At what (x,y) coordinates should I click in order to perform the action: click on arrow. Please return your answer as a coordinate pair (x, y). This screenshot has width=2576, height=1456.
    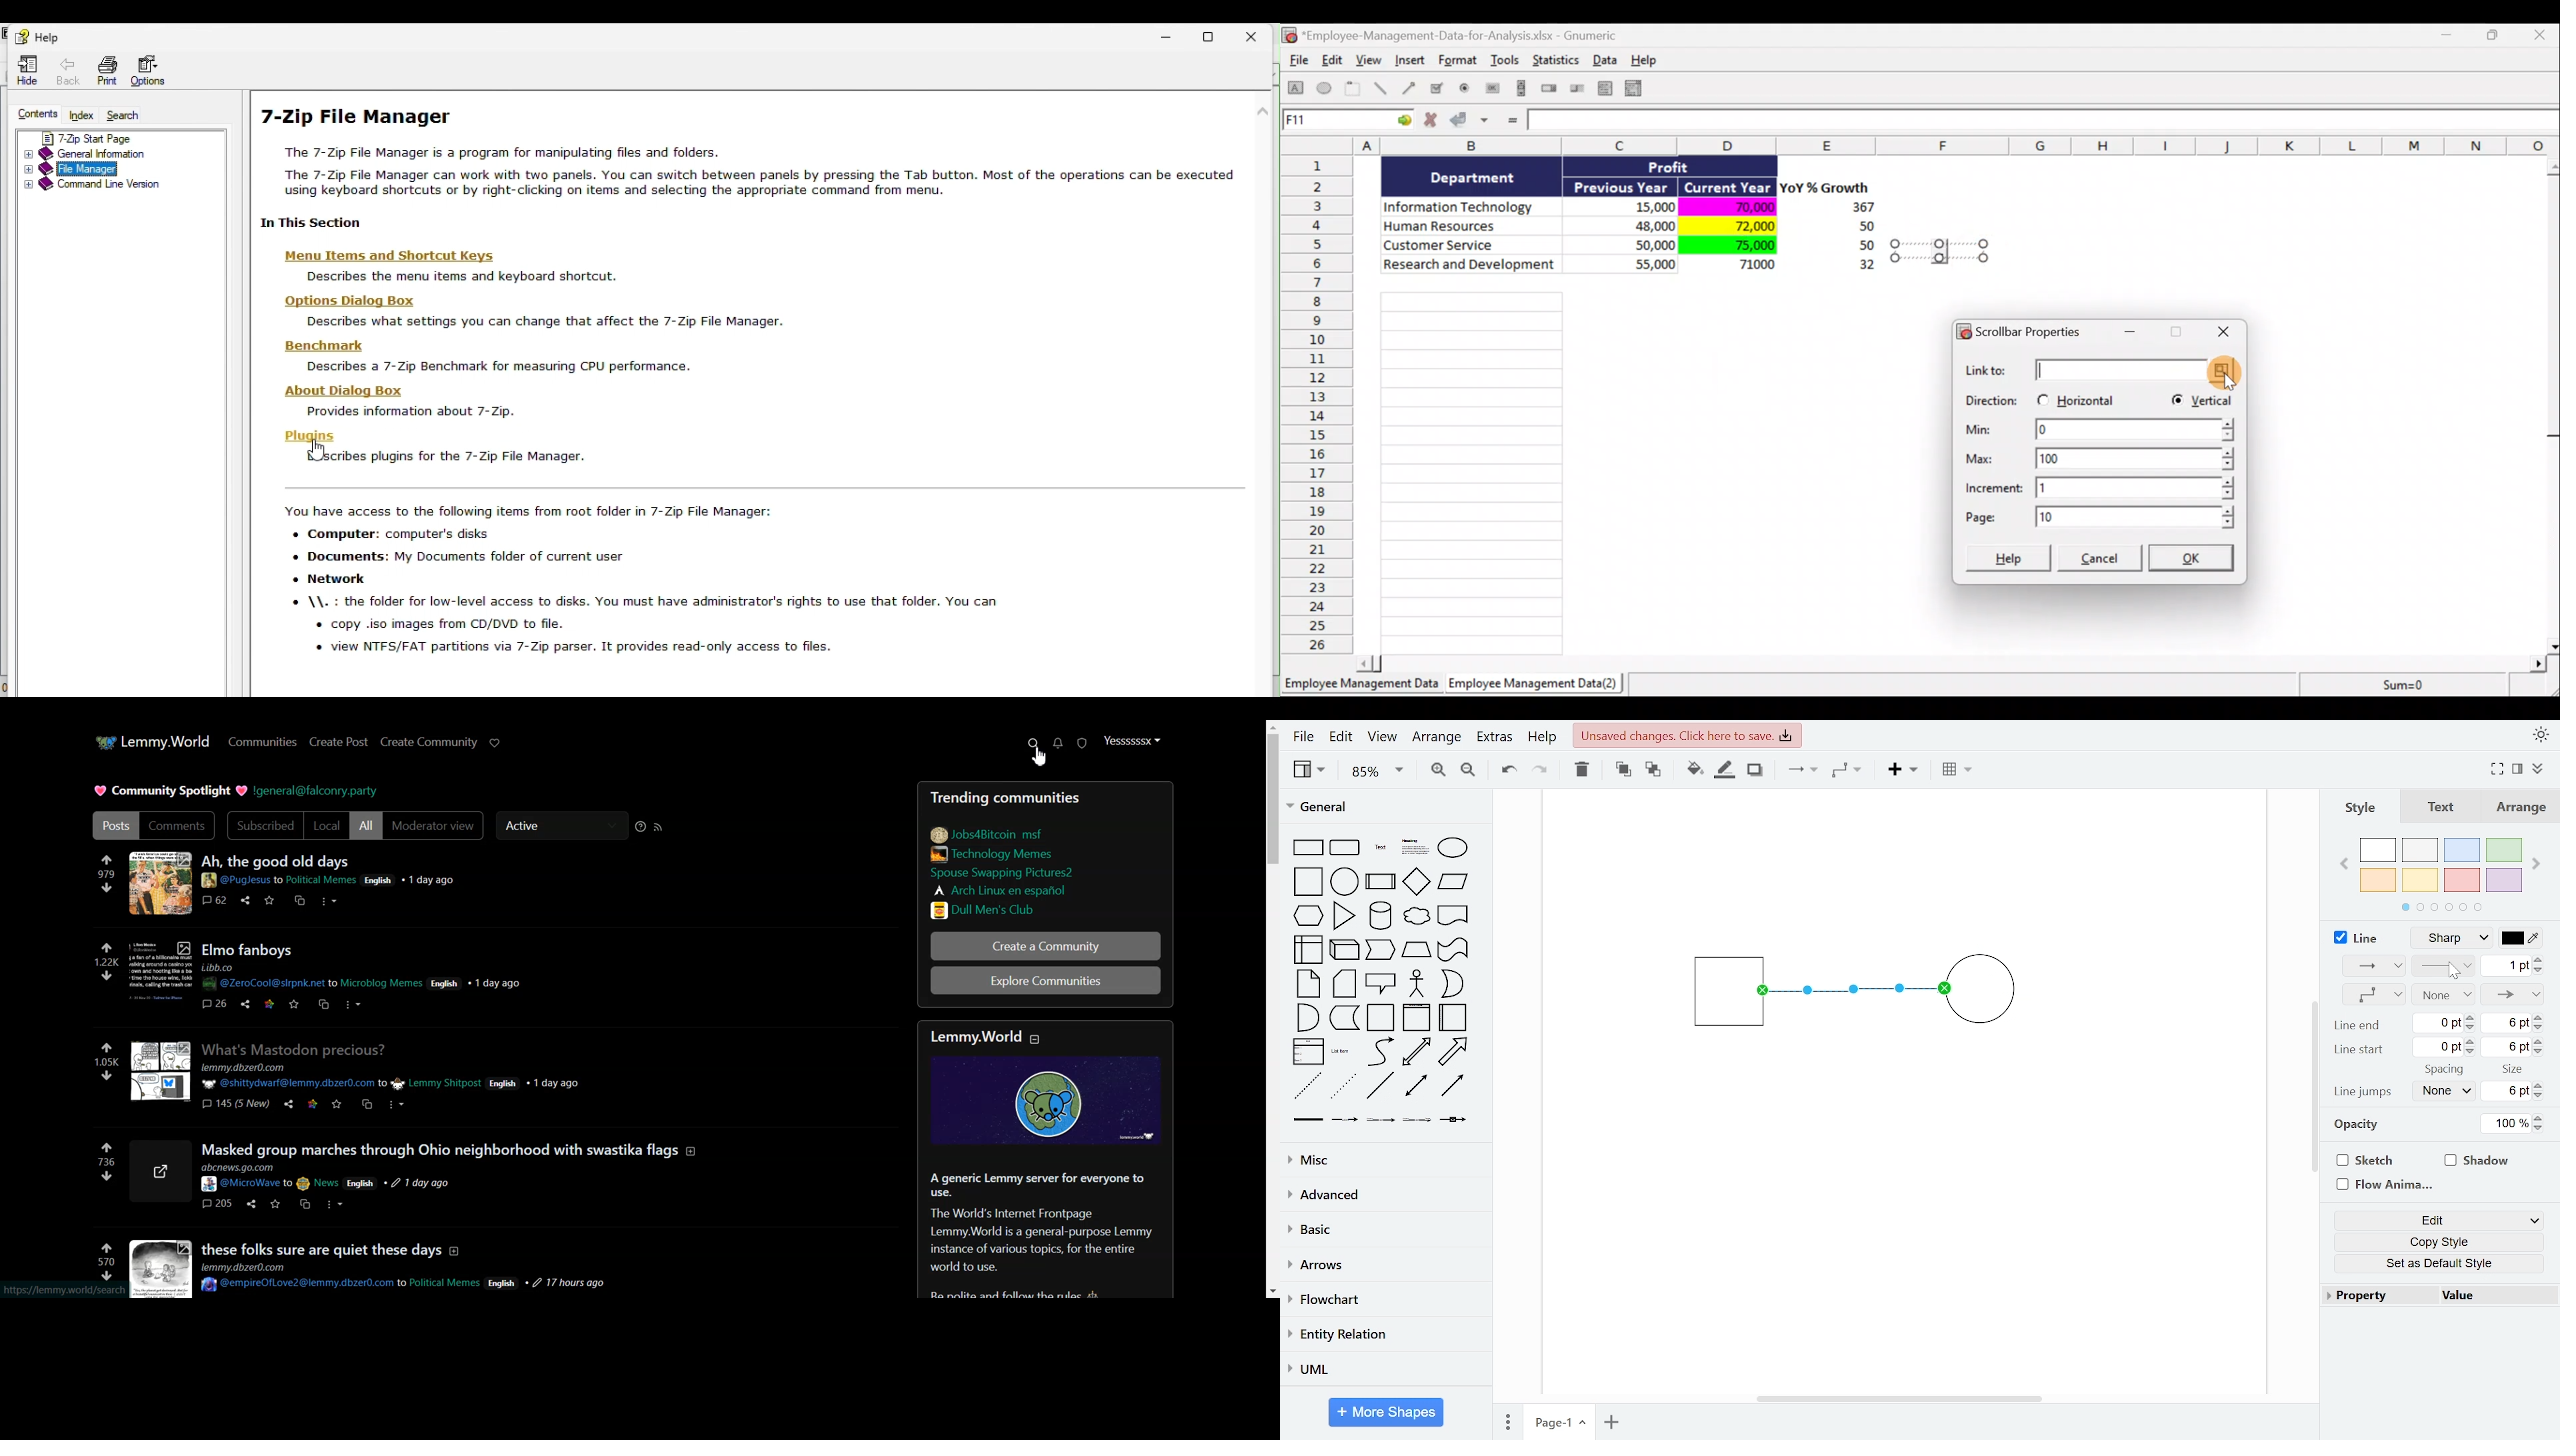
    Looking at the image, I should click on (1453, 1052).